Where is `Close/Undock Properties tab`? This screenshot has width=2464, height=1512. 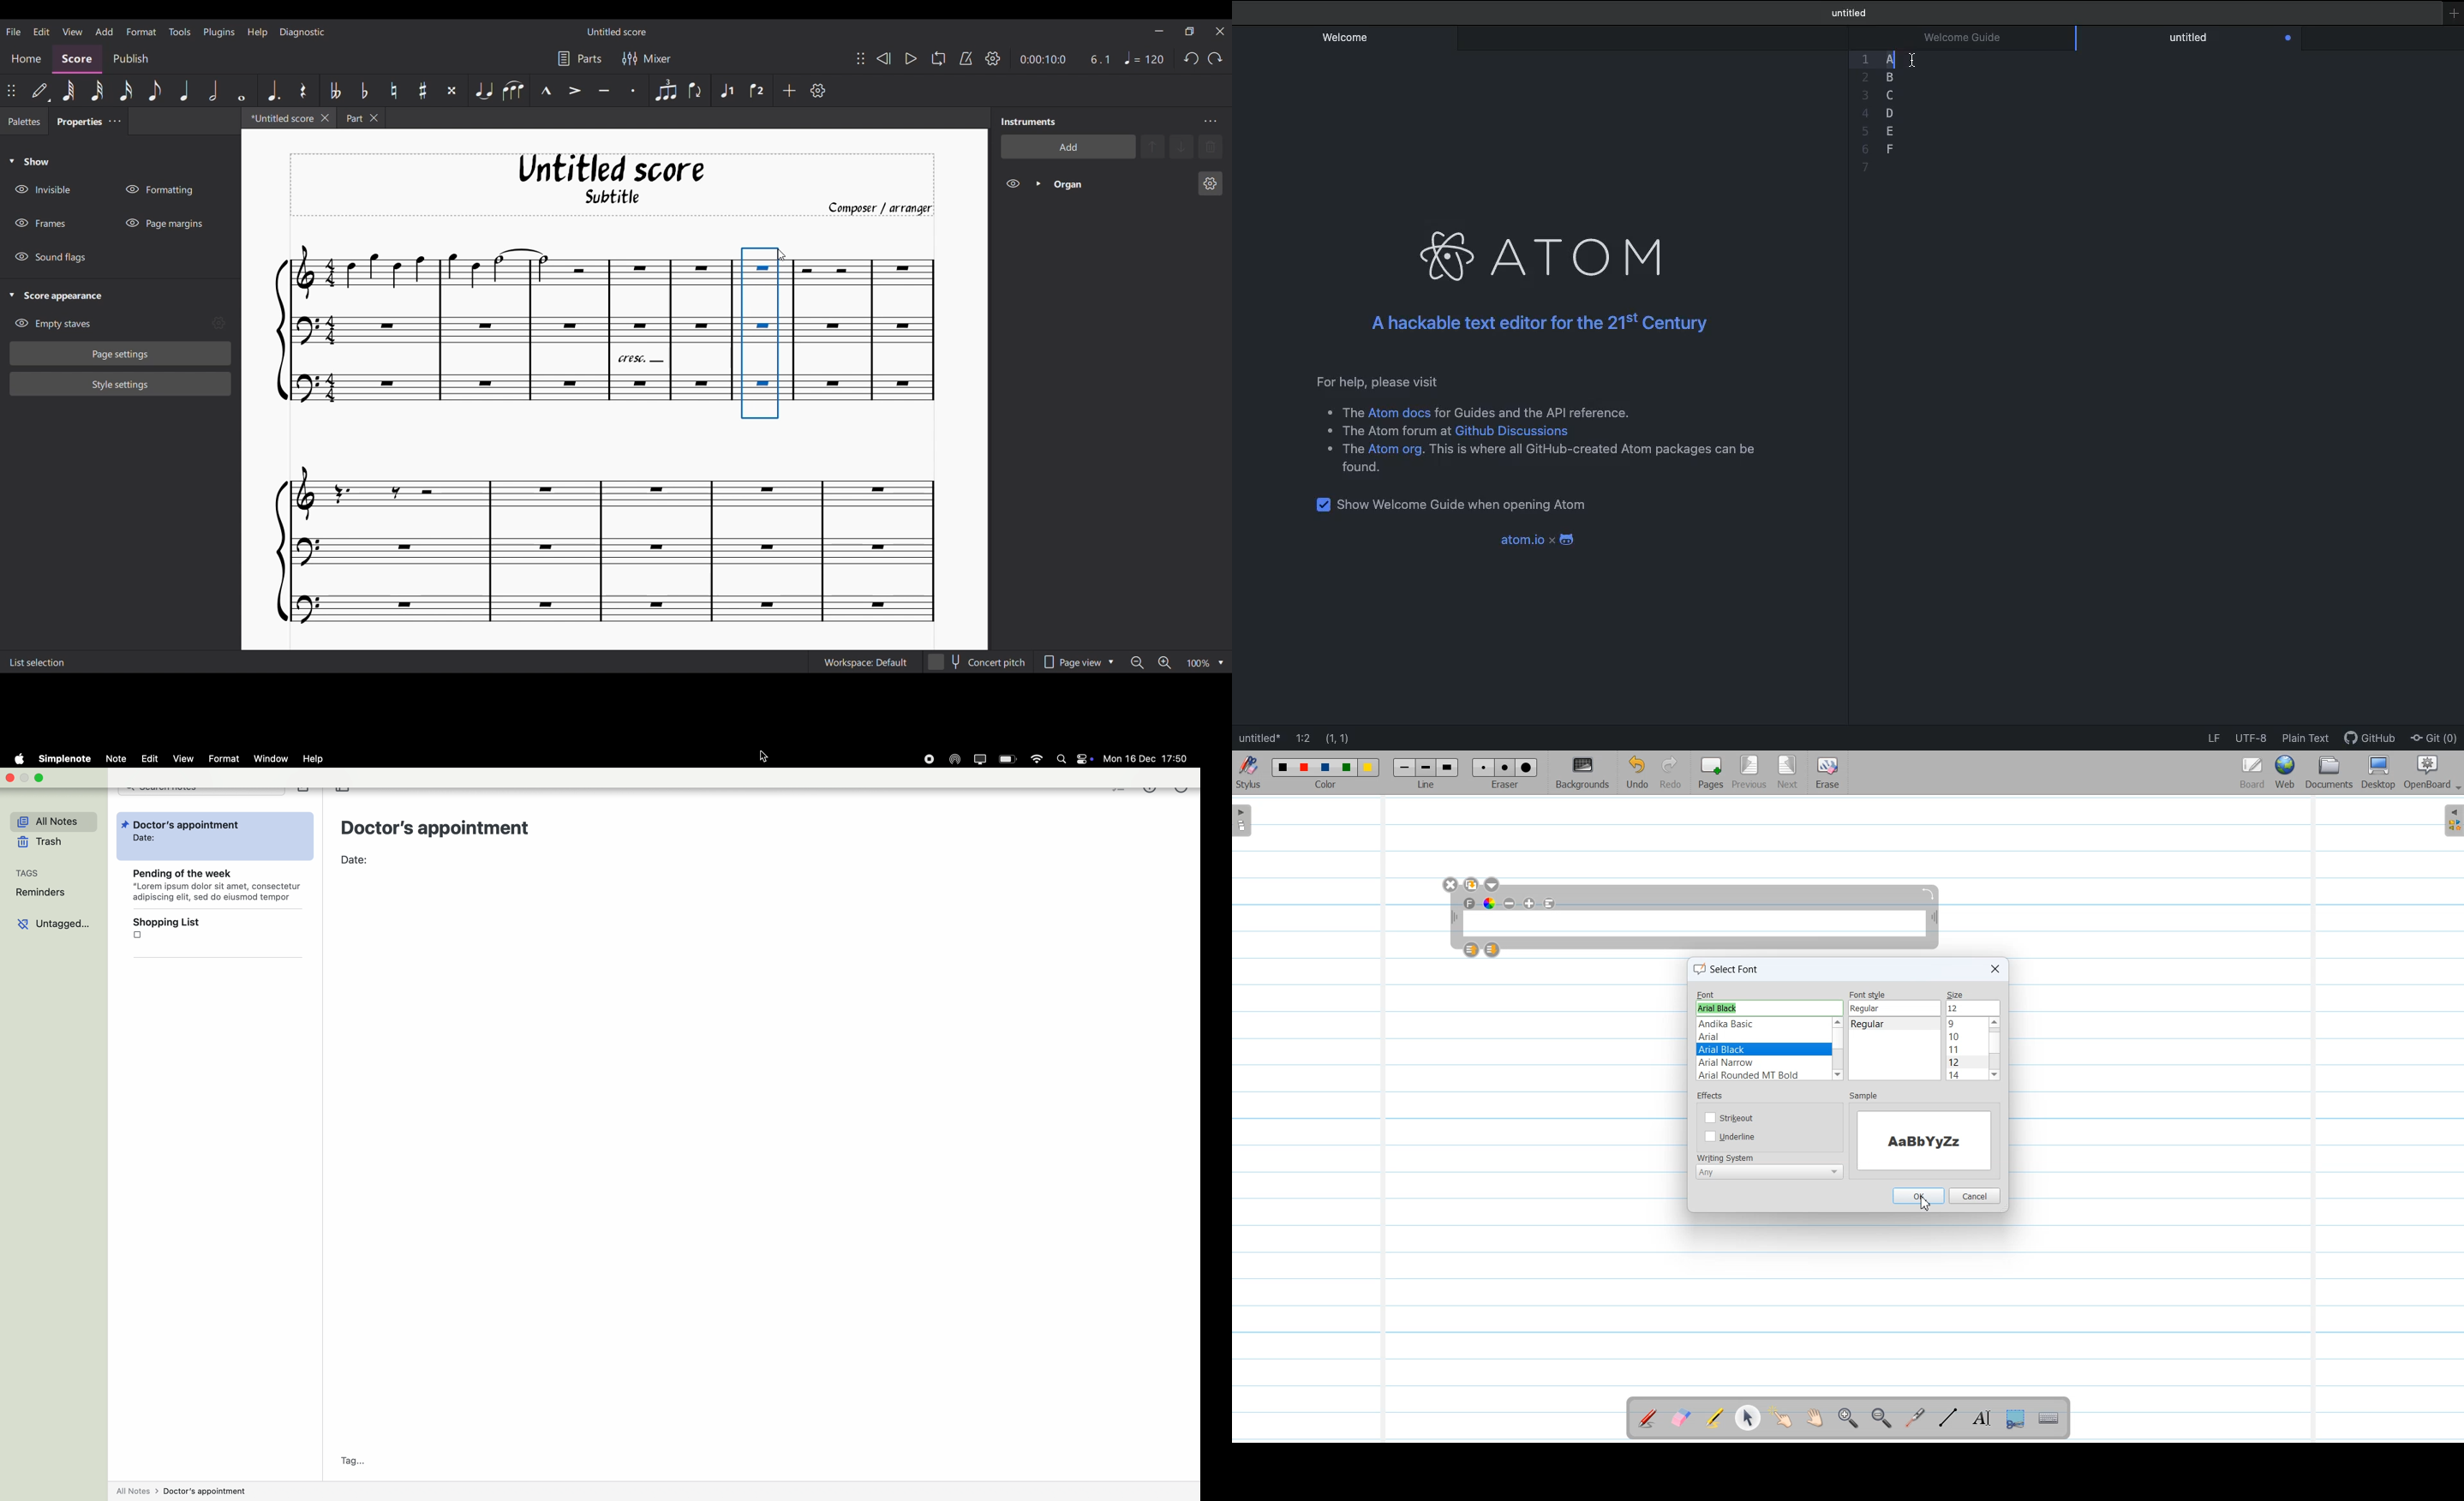 Close/Undock Properties tab is located at coordinates (114, 121).